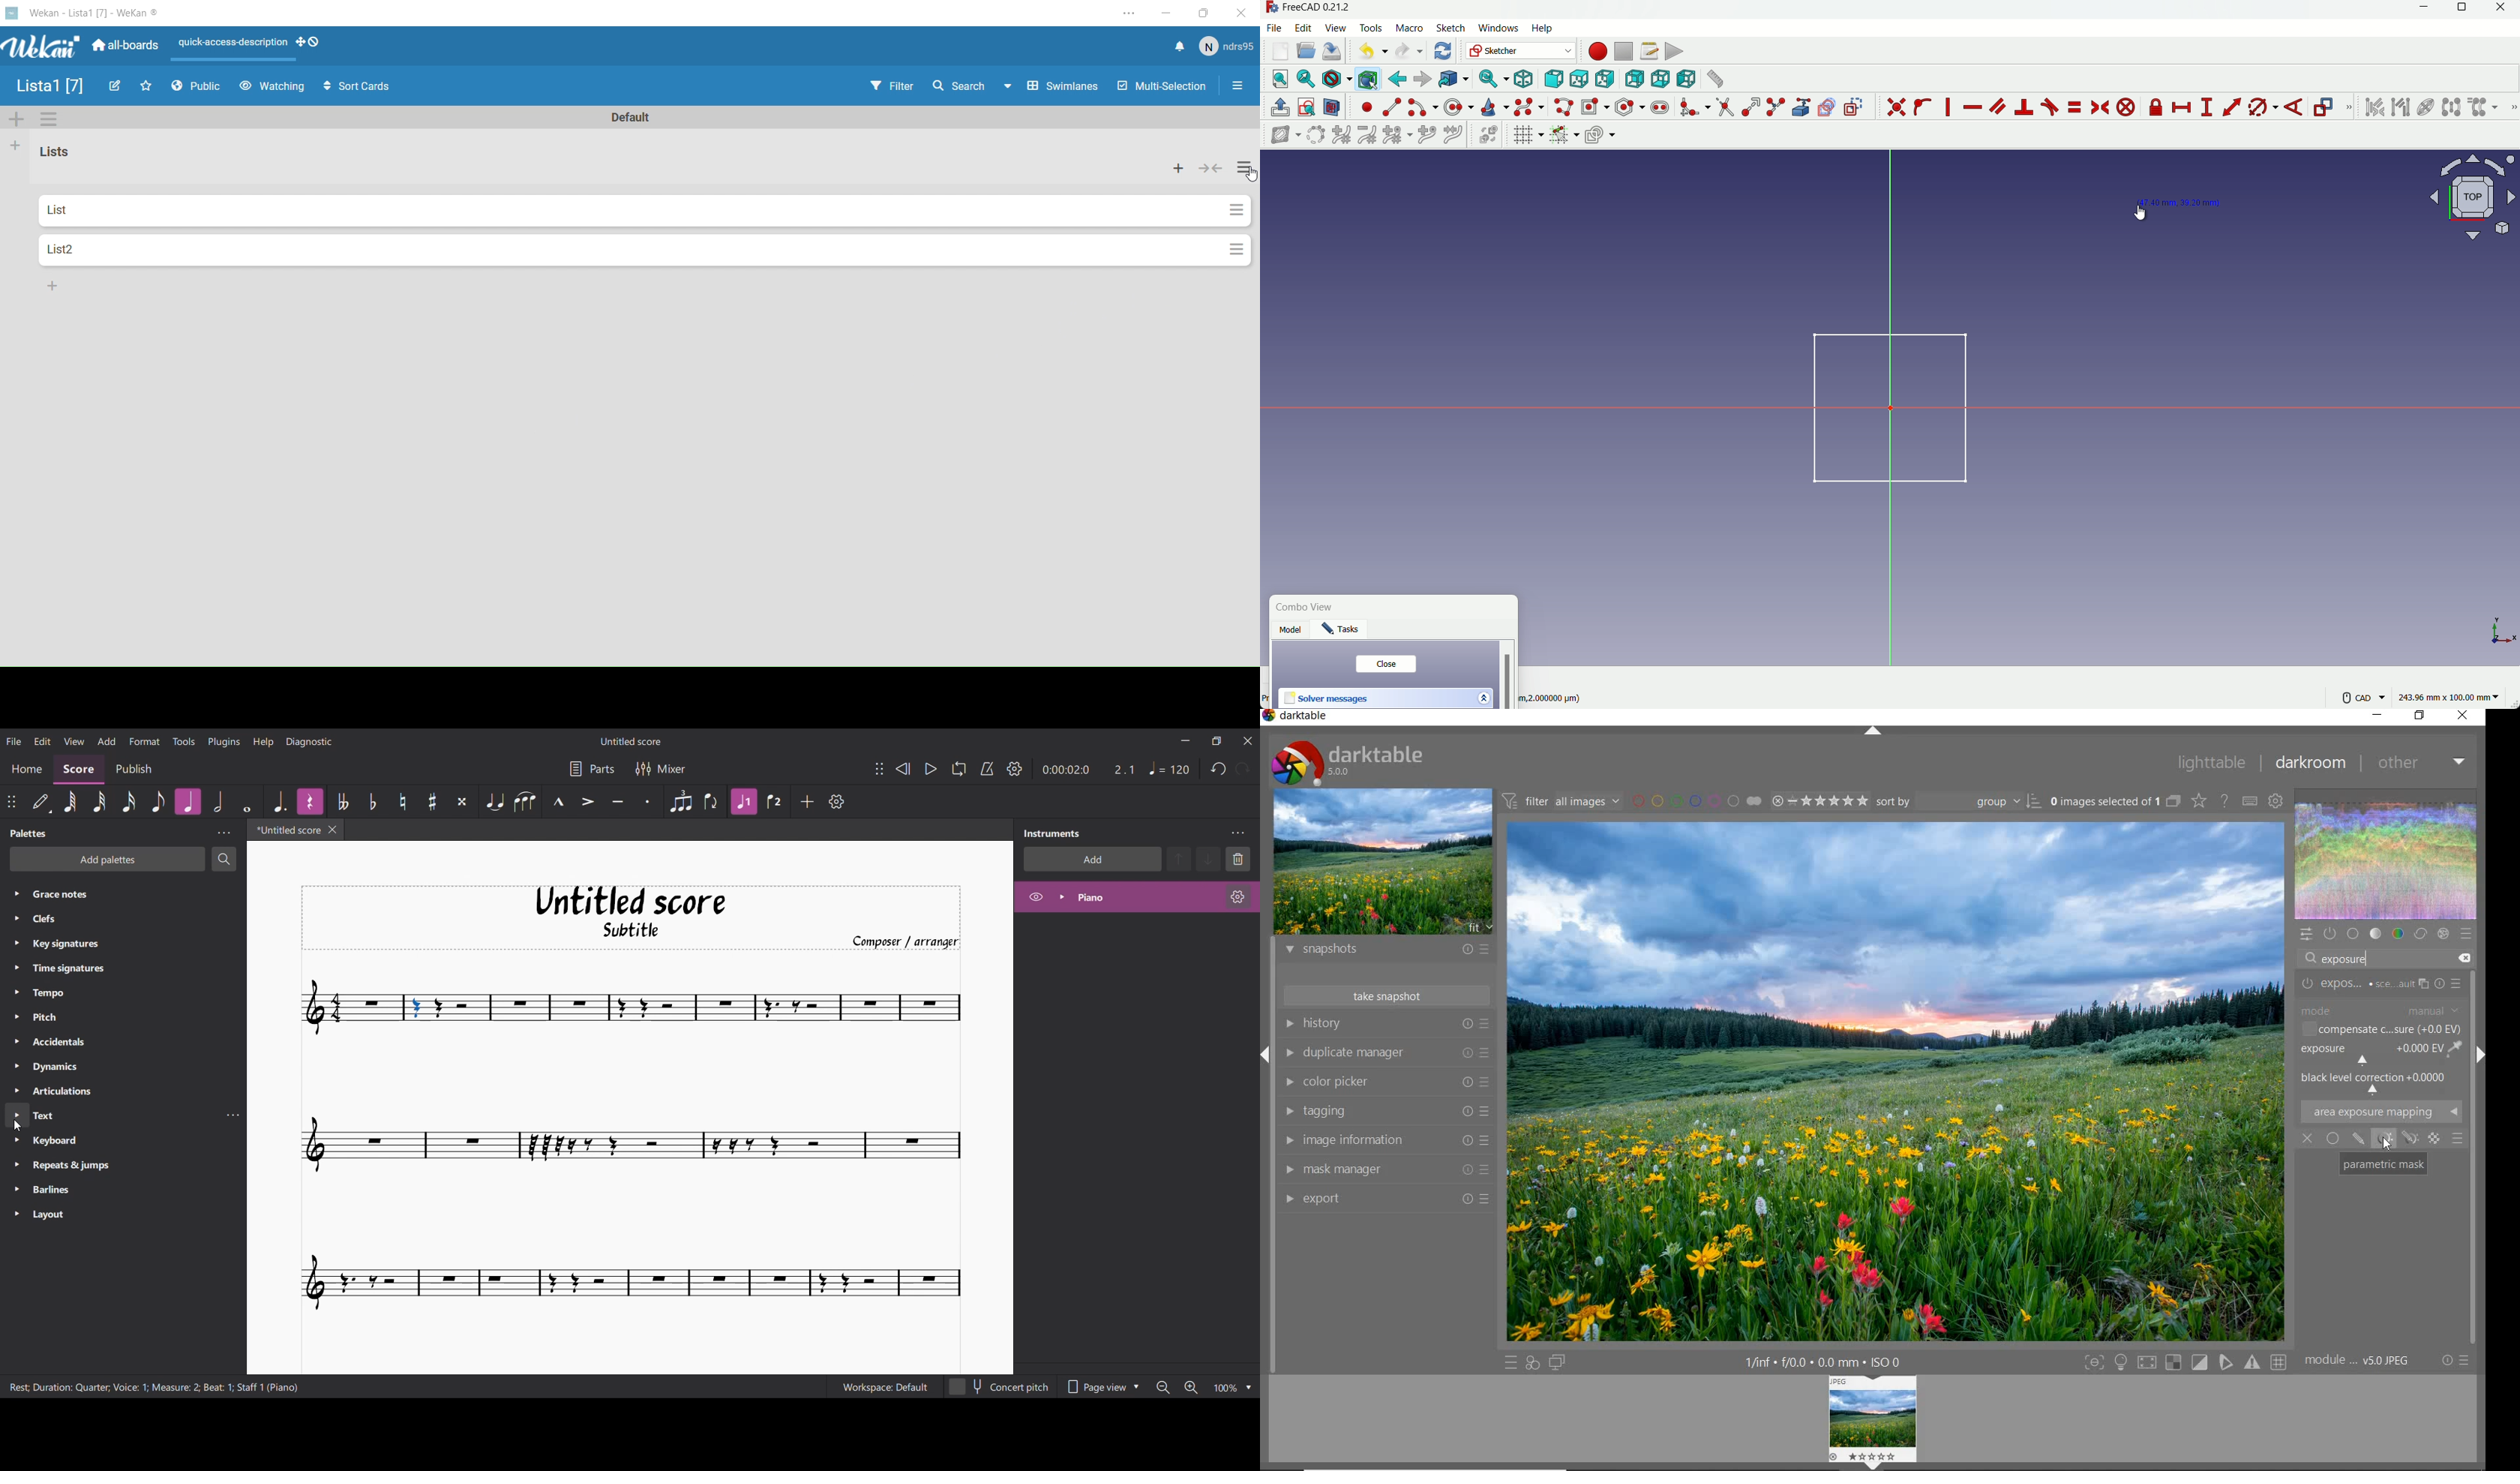 Image resolution: width=2520 pixels, height=1484 pixels. Describe the element at coordinates (2421, 10) in the screenshot. I see `minimize` at that location.